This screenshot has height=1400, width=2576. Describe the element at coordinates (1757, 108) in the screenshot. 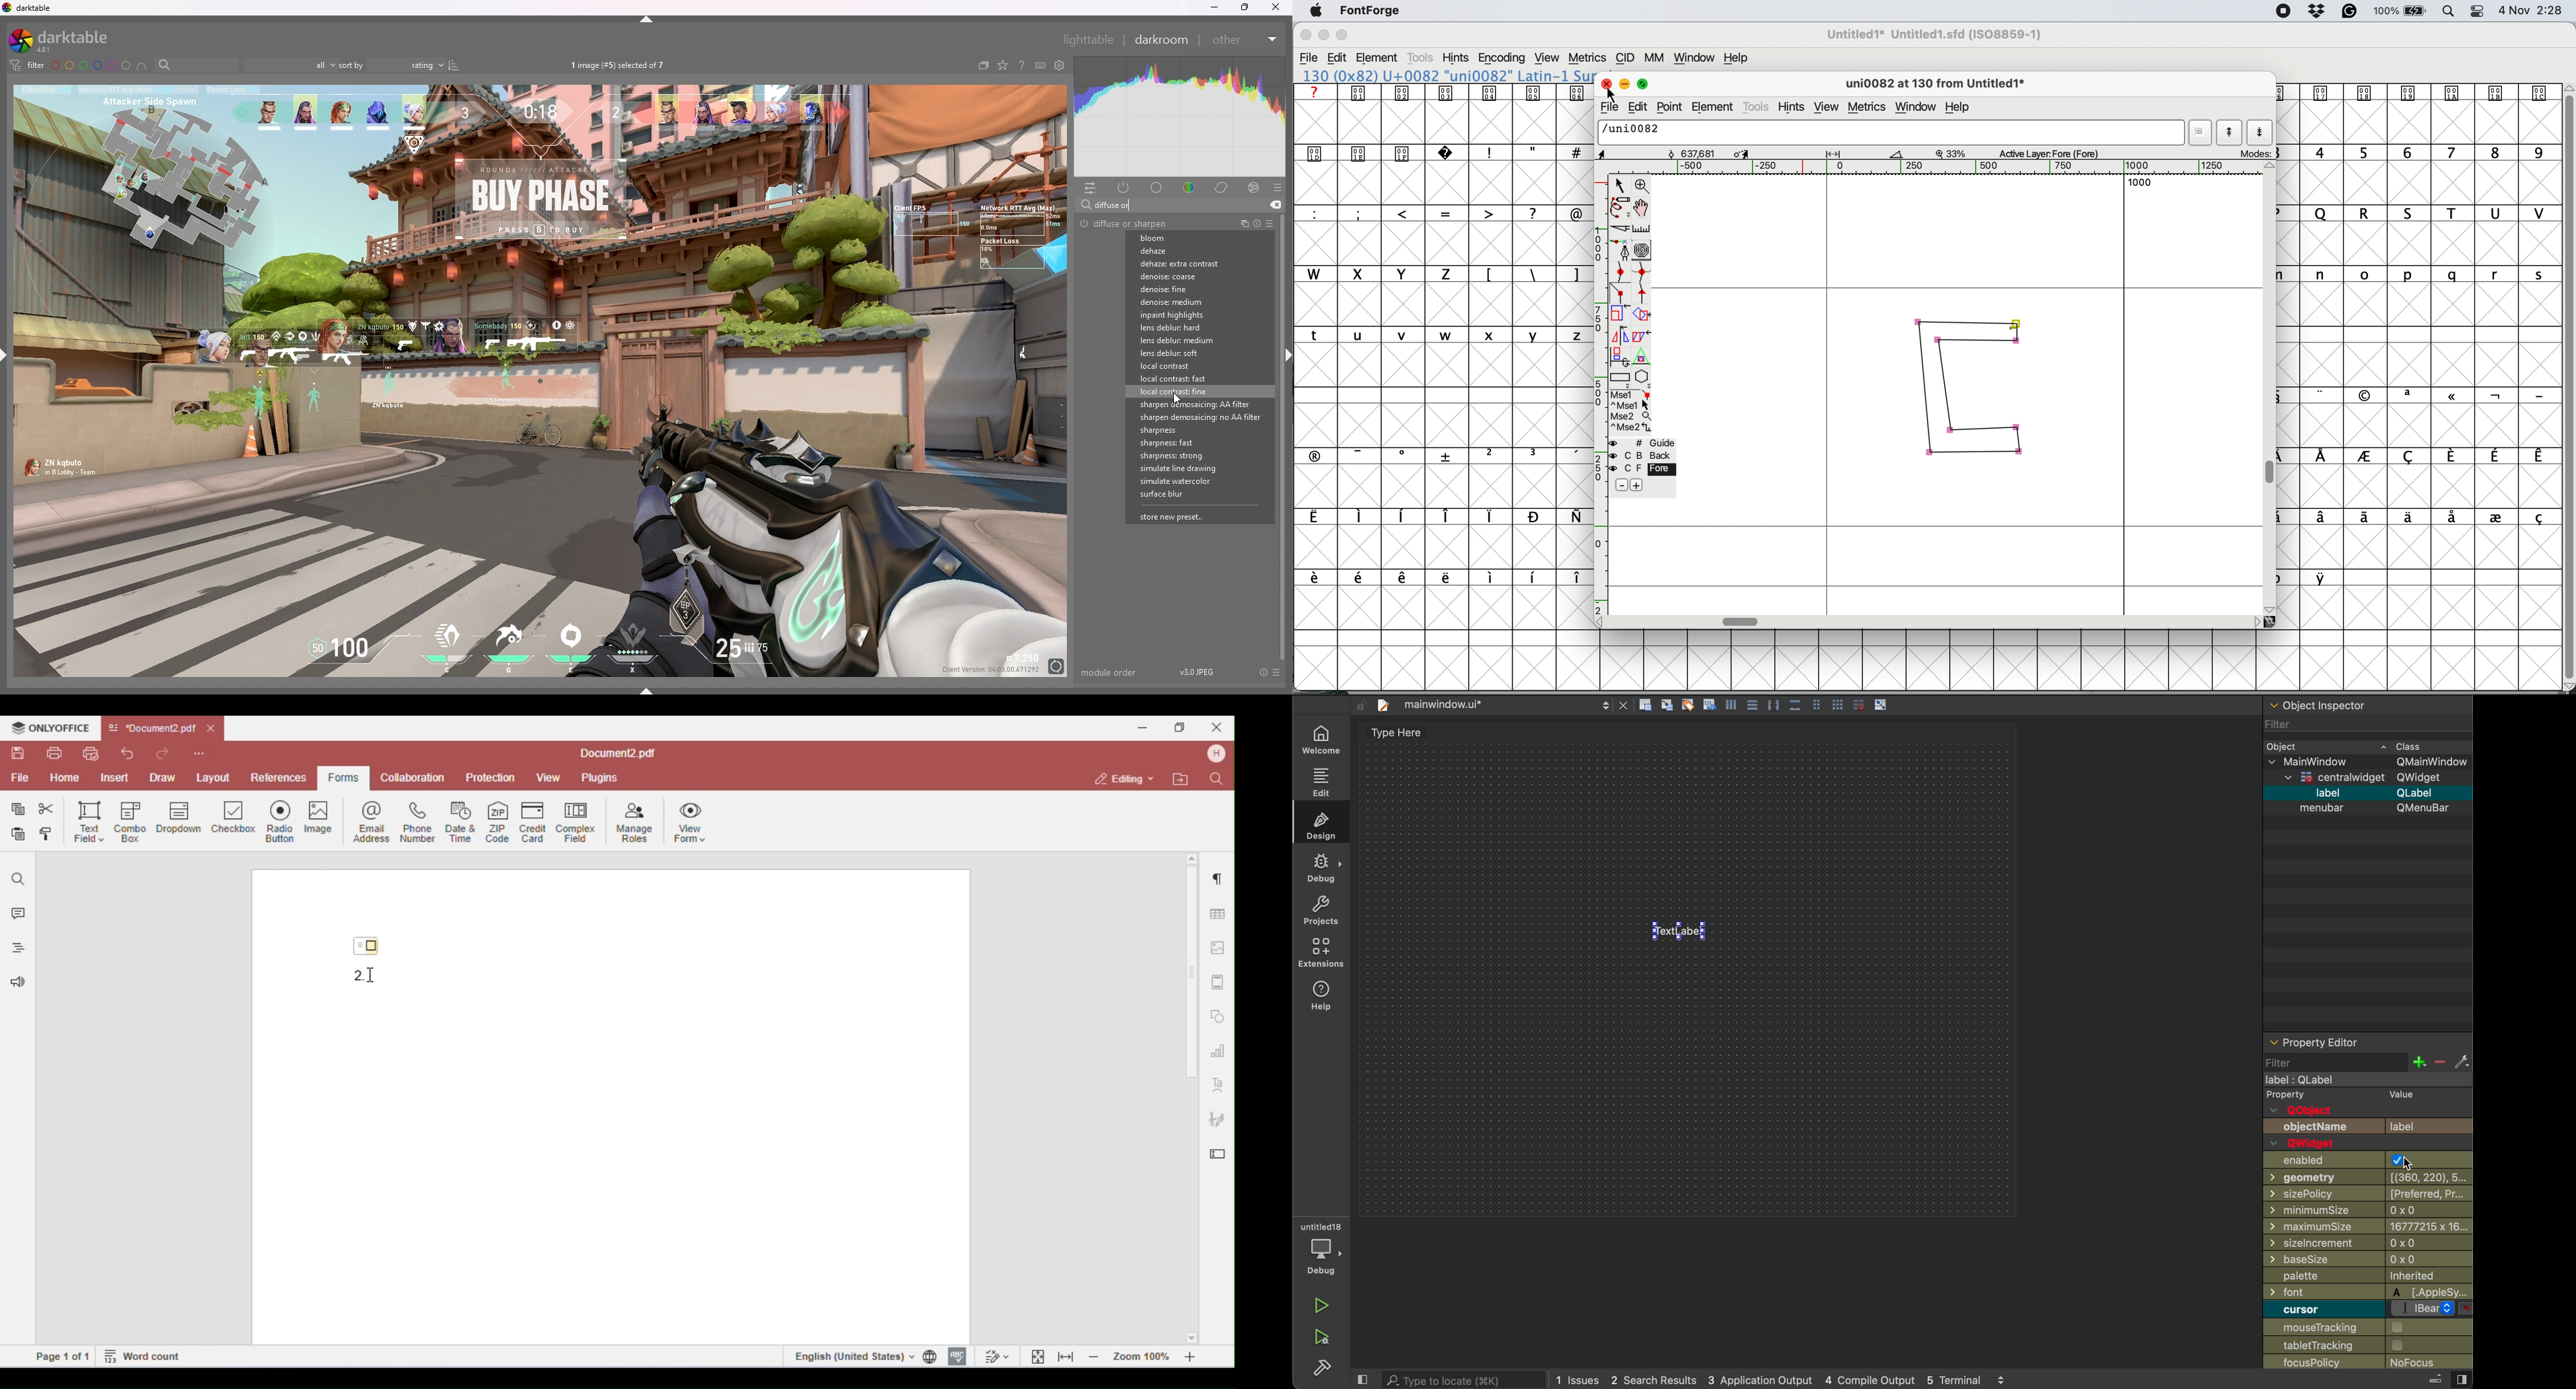

I see `tools` at that location.